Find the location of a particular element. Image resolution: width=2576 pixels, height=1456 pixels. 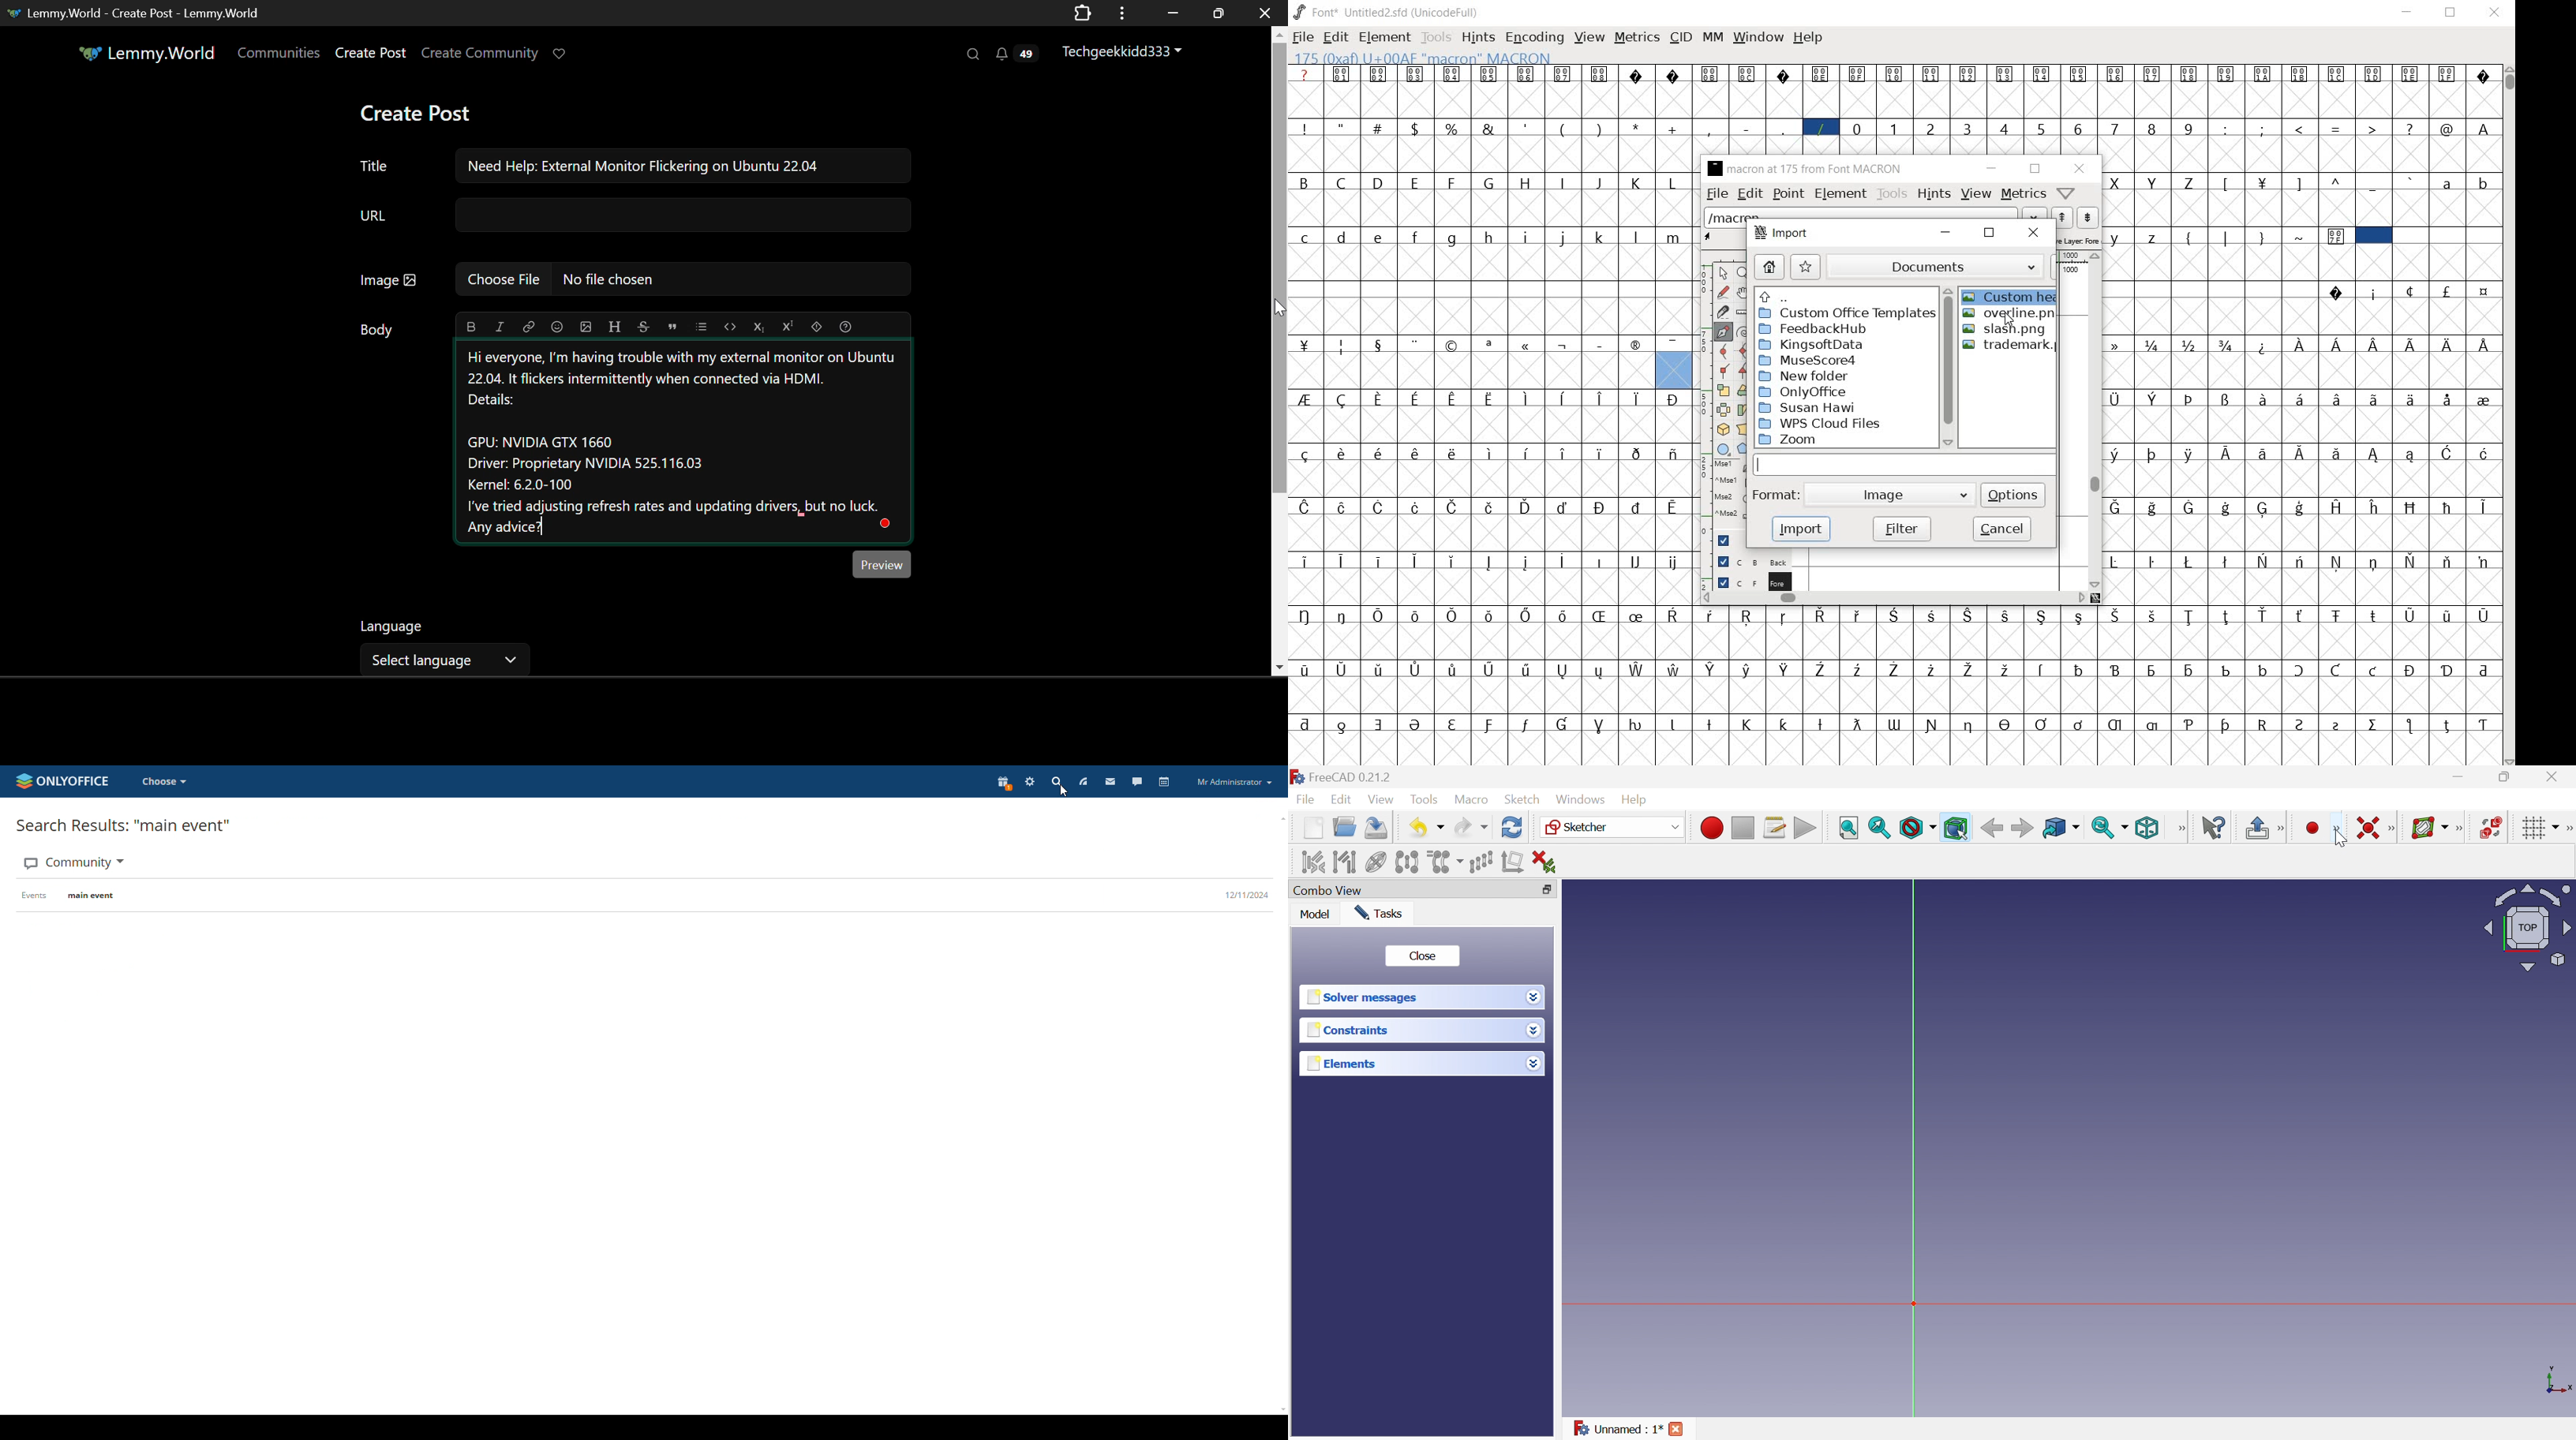

slash.png is located at coordinates (2014, 330).